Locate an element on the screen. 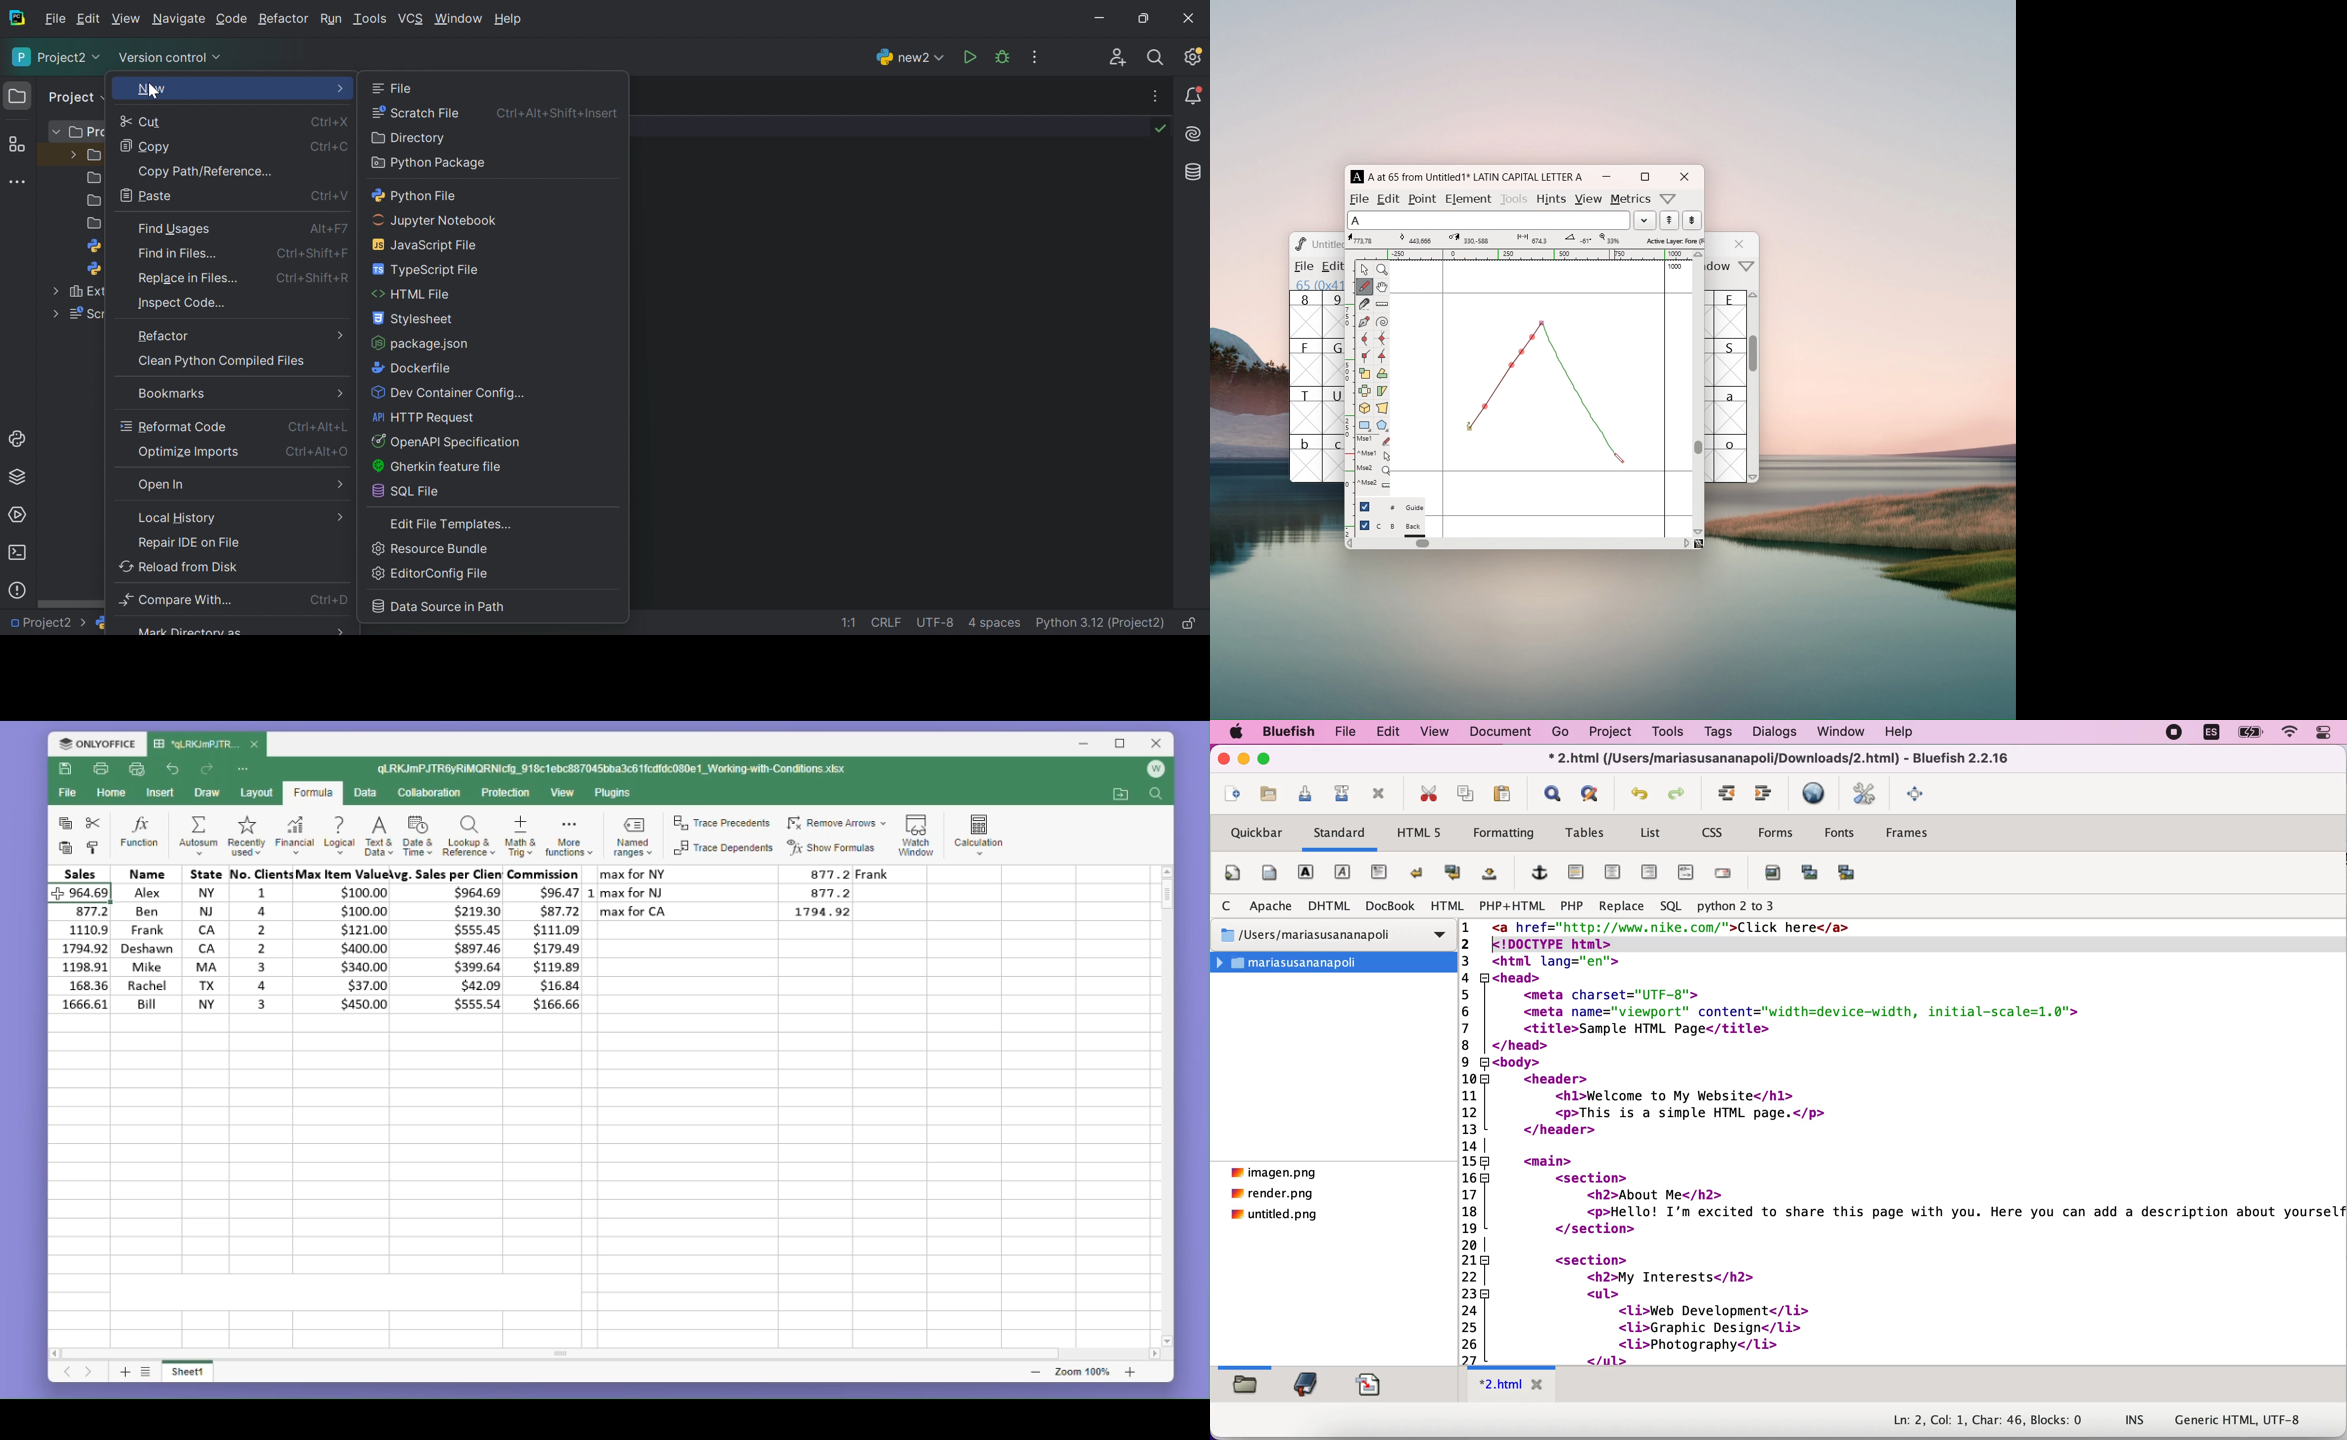  polygon or star is located at coordinates (1383, 427).